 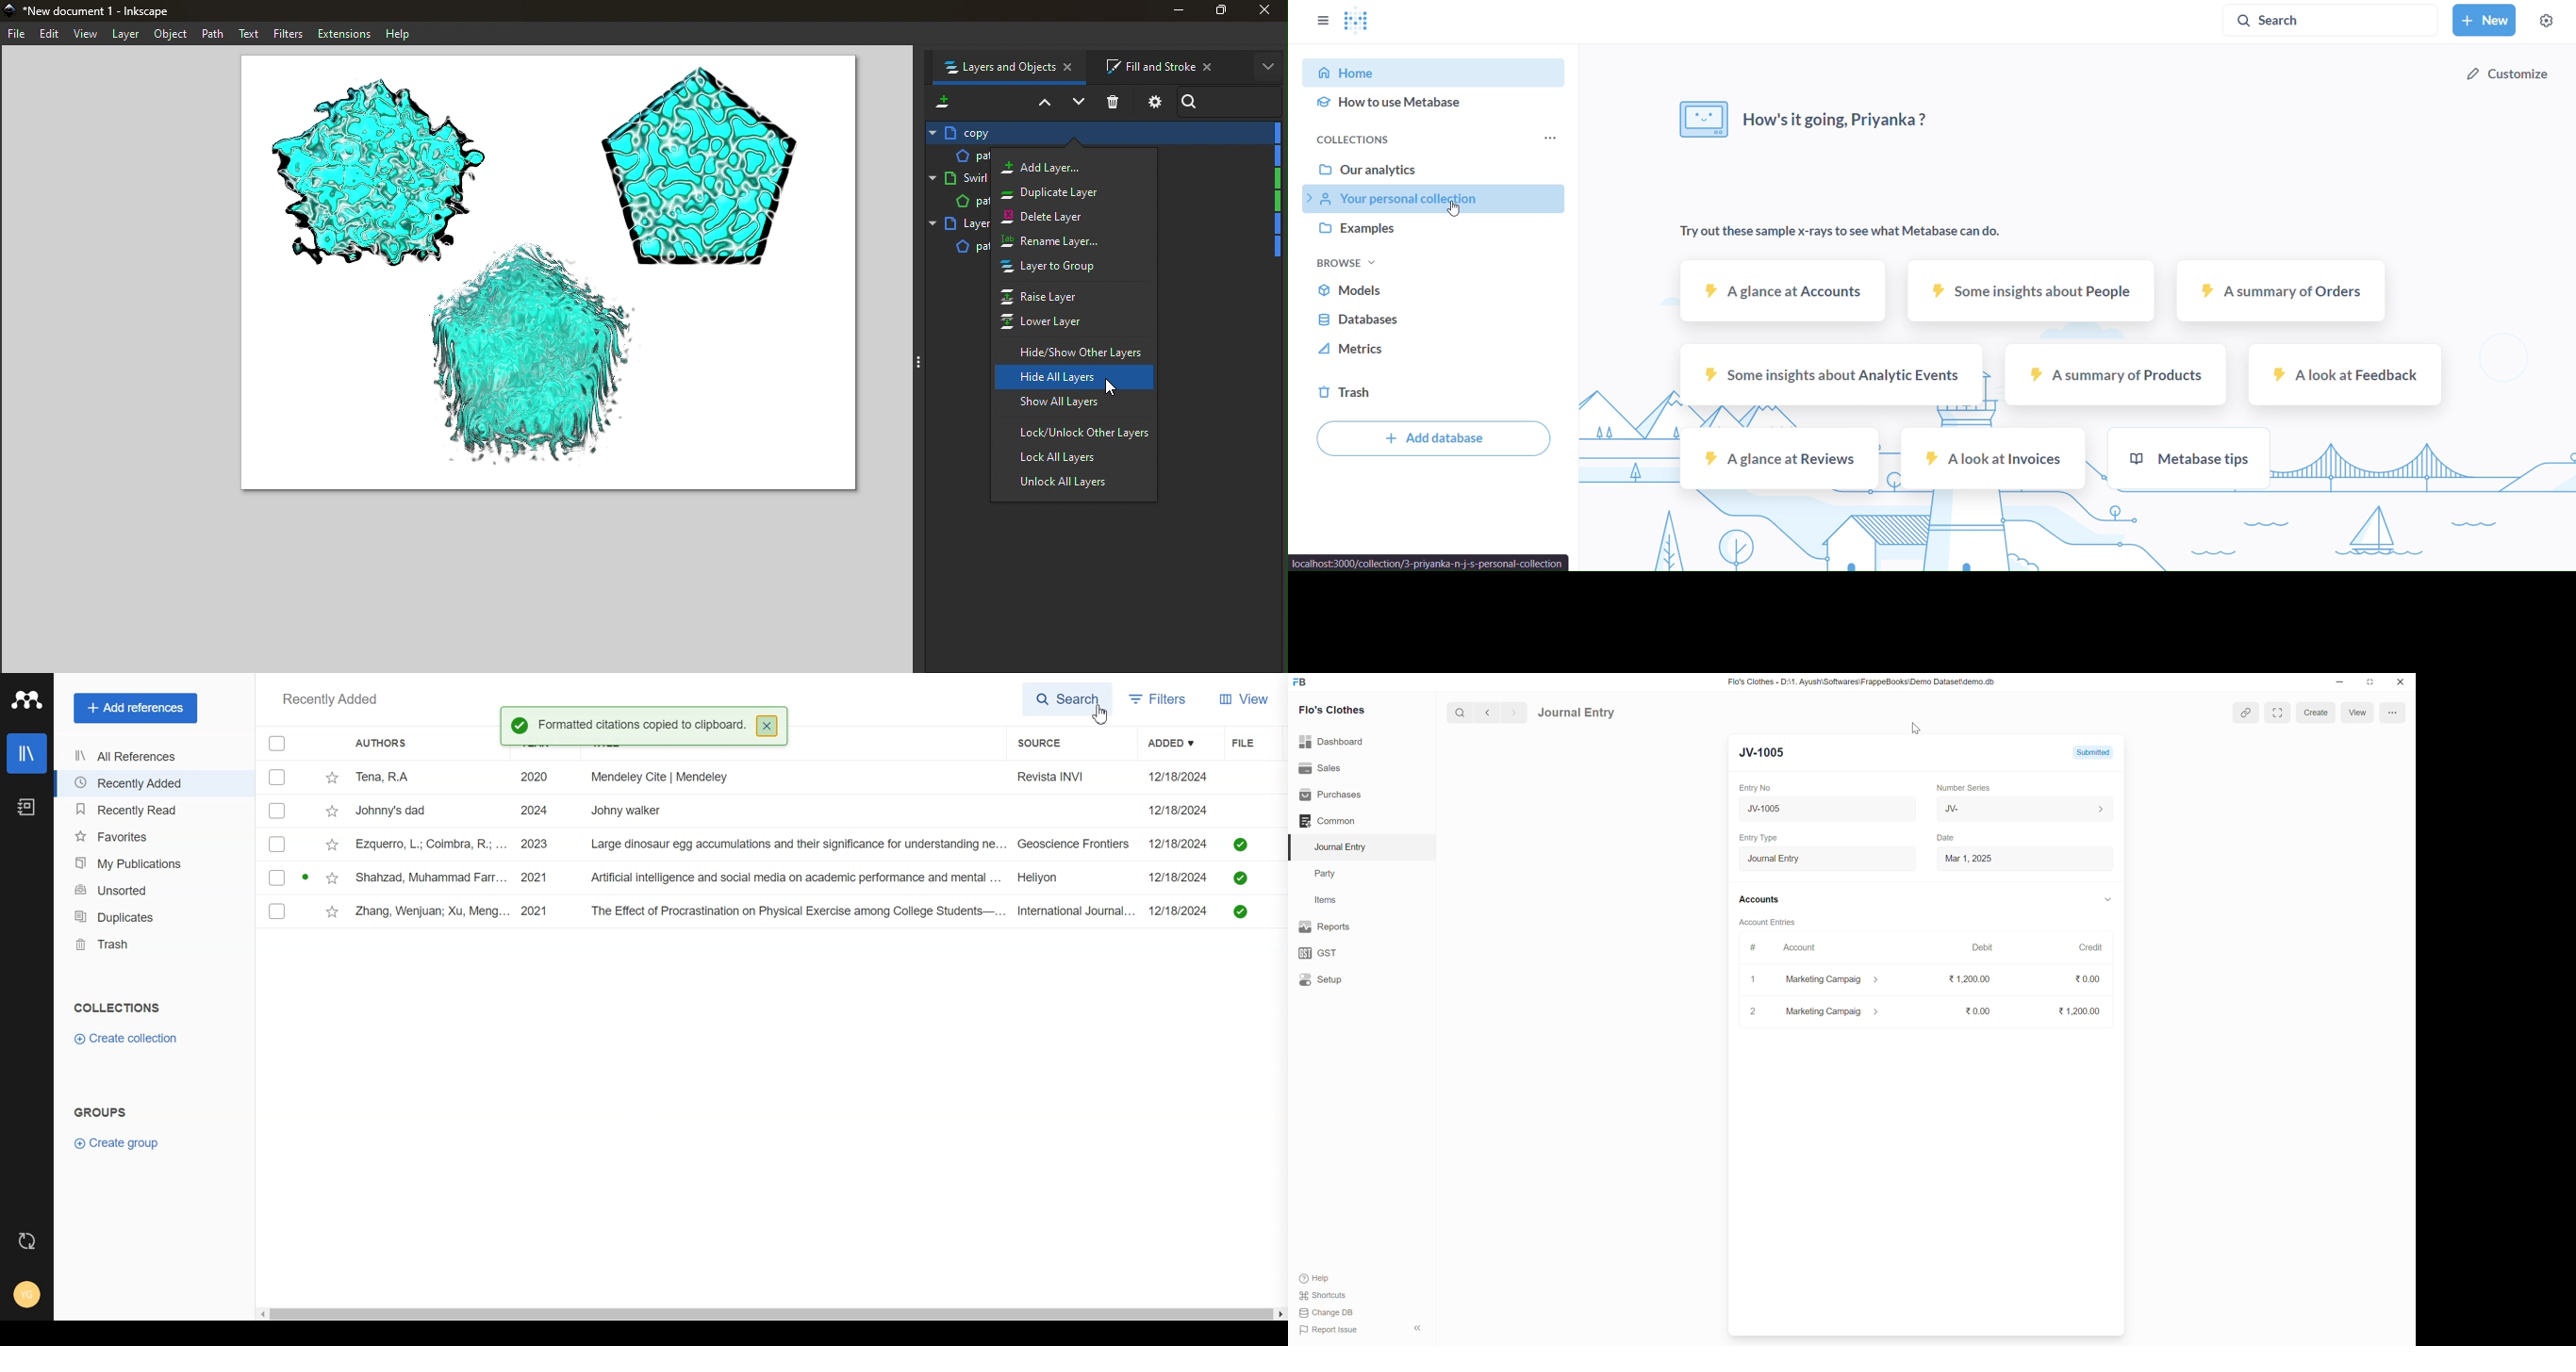 I want to click on Create group, so click(x=116, y=1143).